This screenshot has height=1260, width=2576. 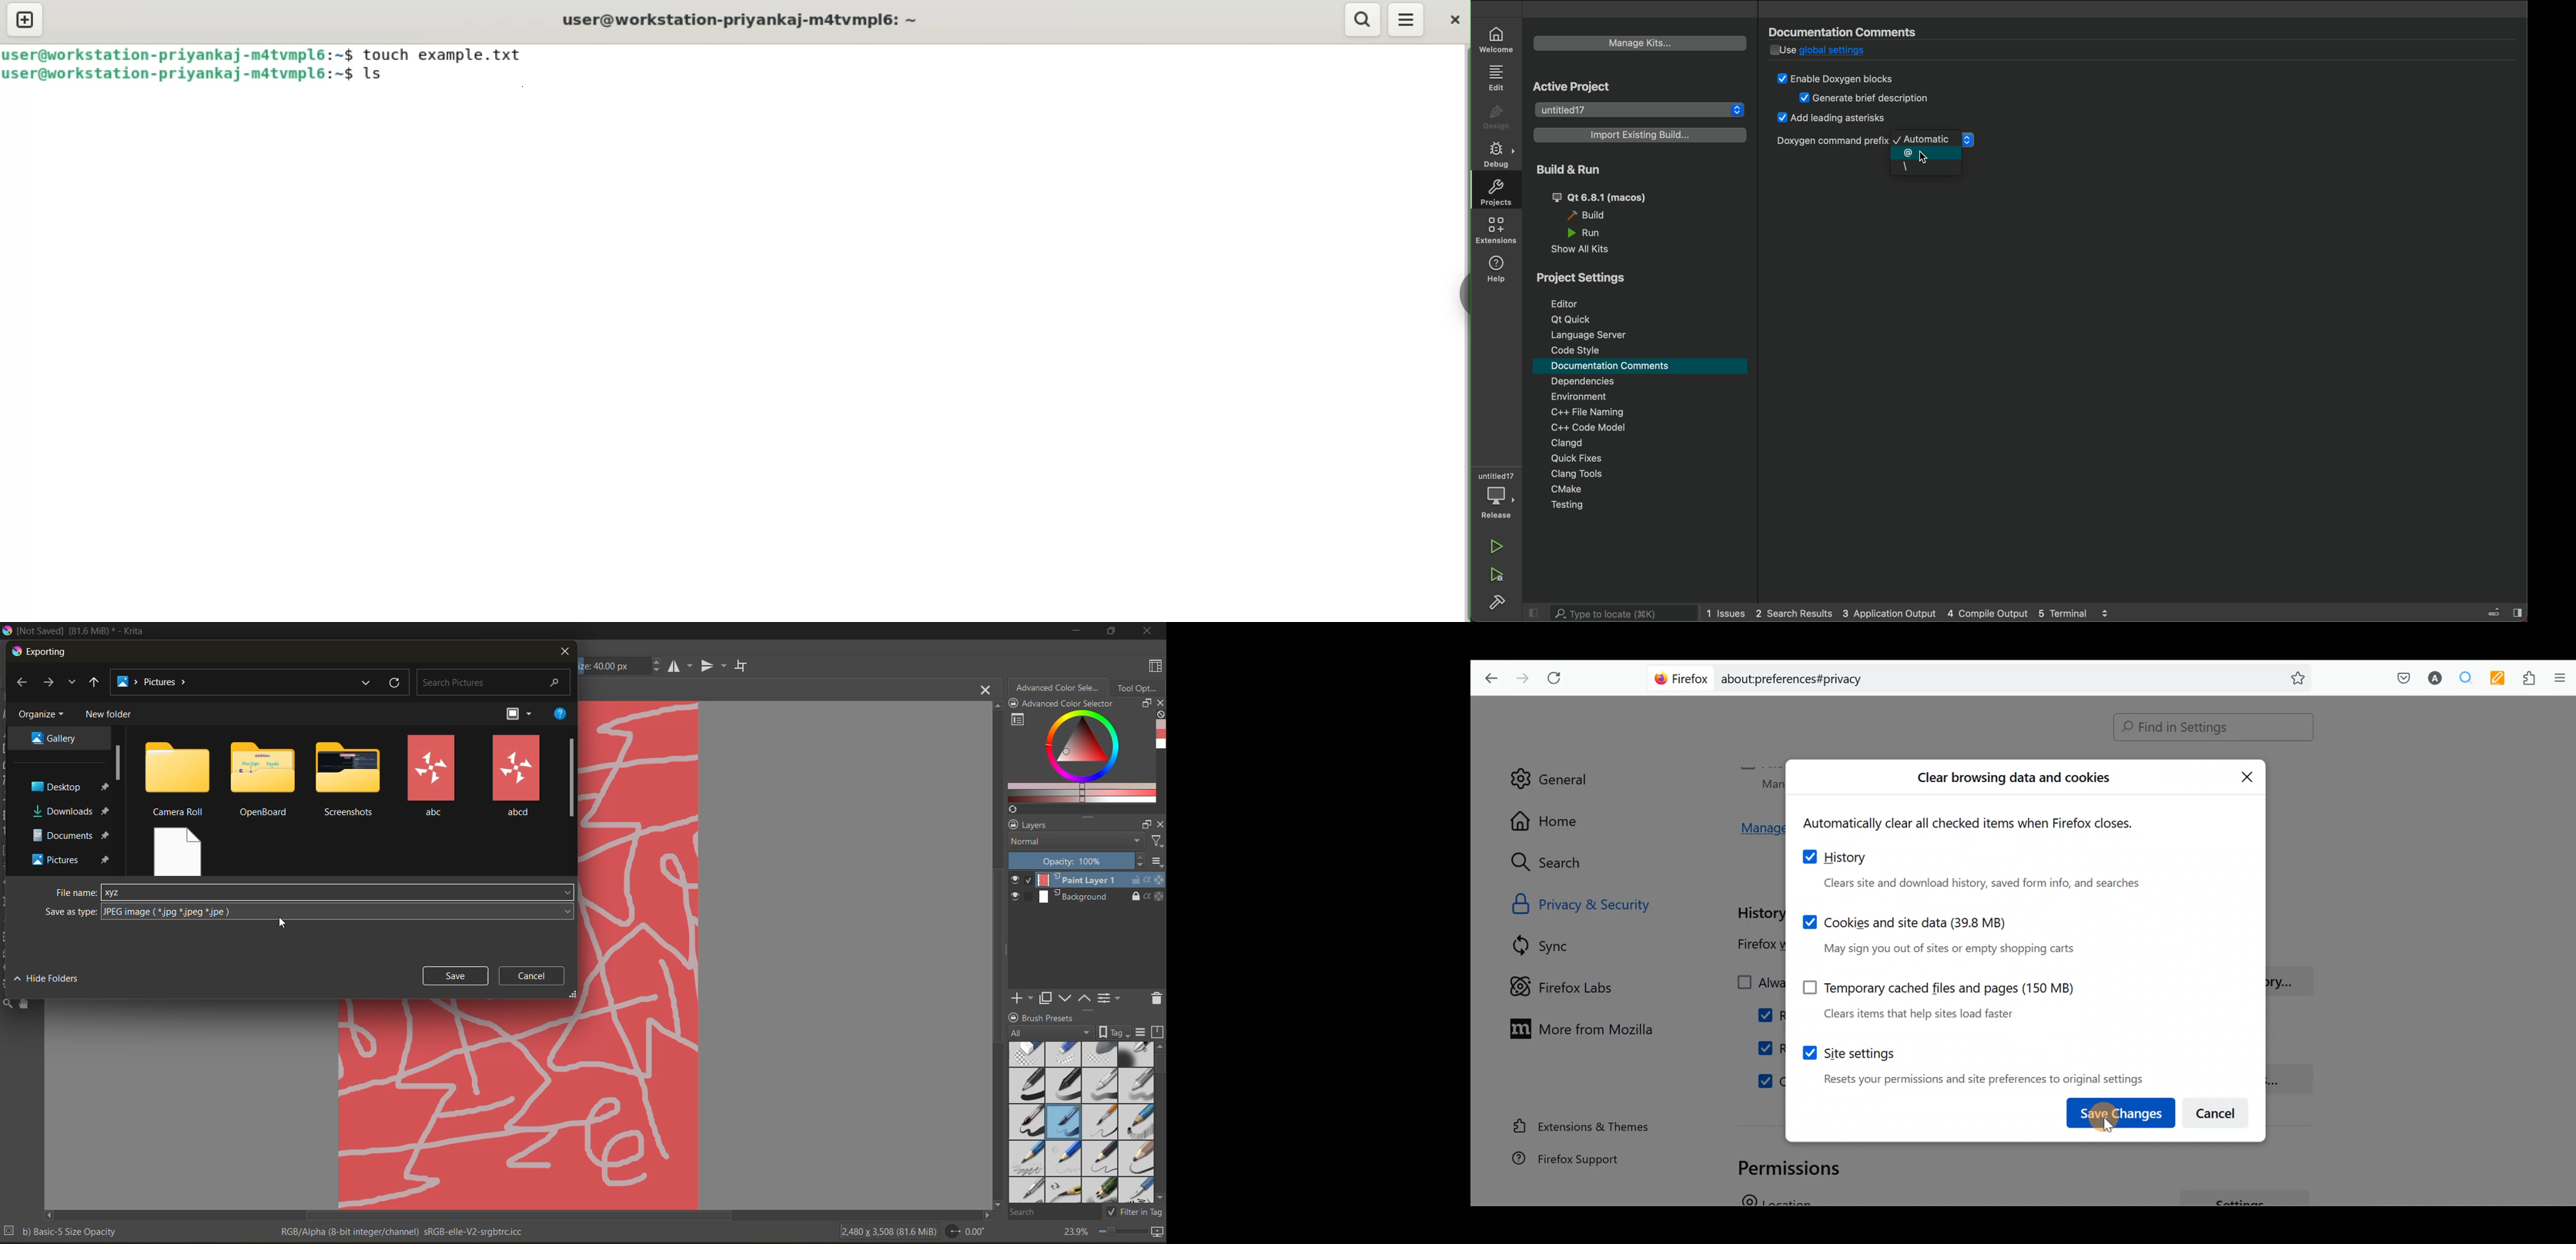 I want to click on Extension & themes, so click(x=1584, y=1128).